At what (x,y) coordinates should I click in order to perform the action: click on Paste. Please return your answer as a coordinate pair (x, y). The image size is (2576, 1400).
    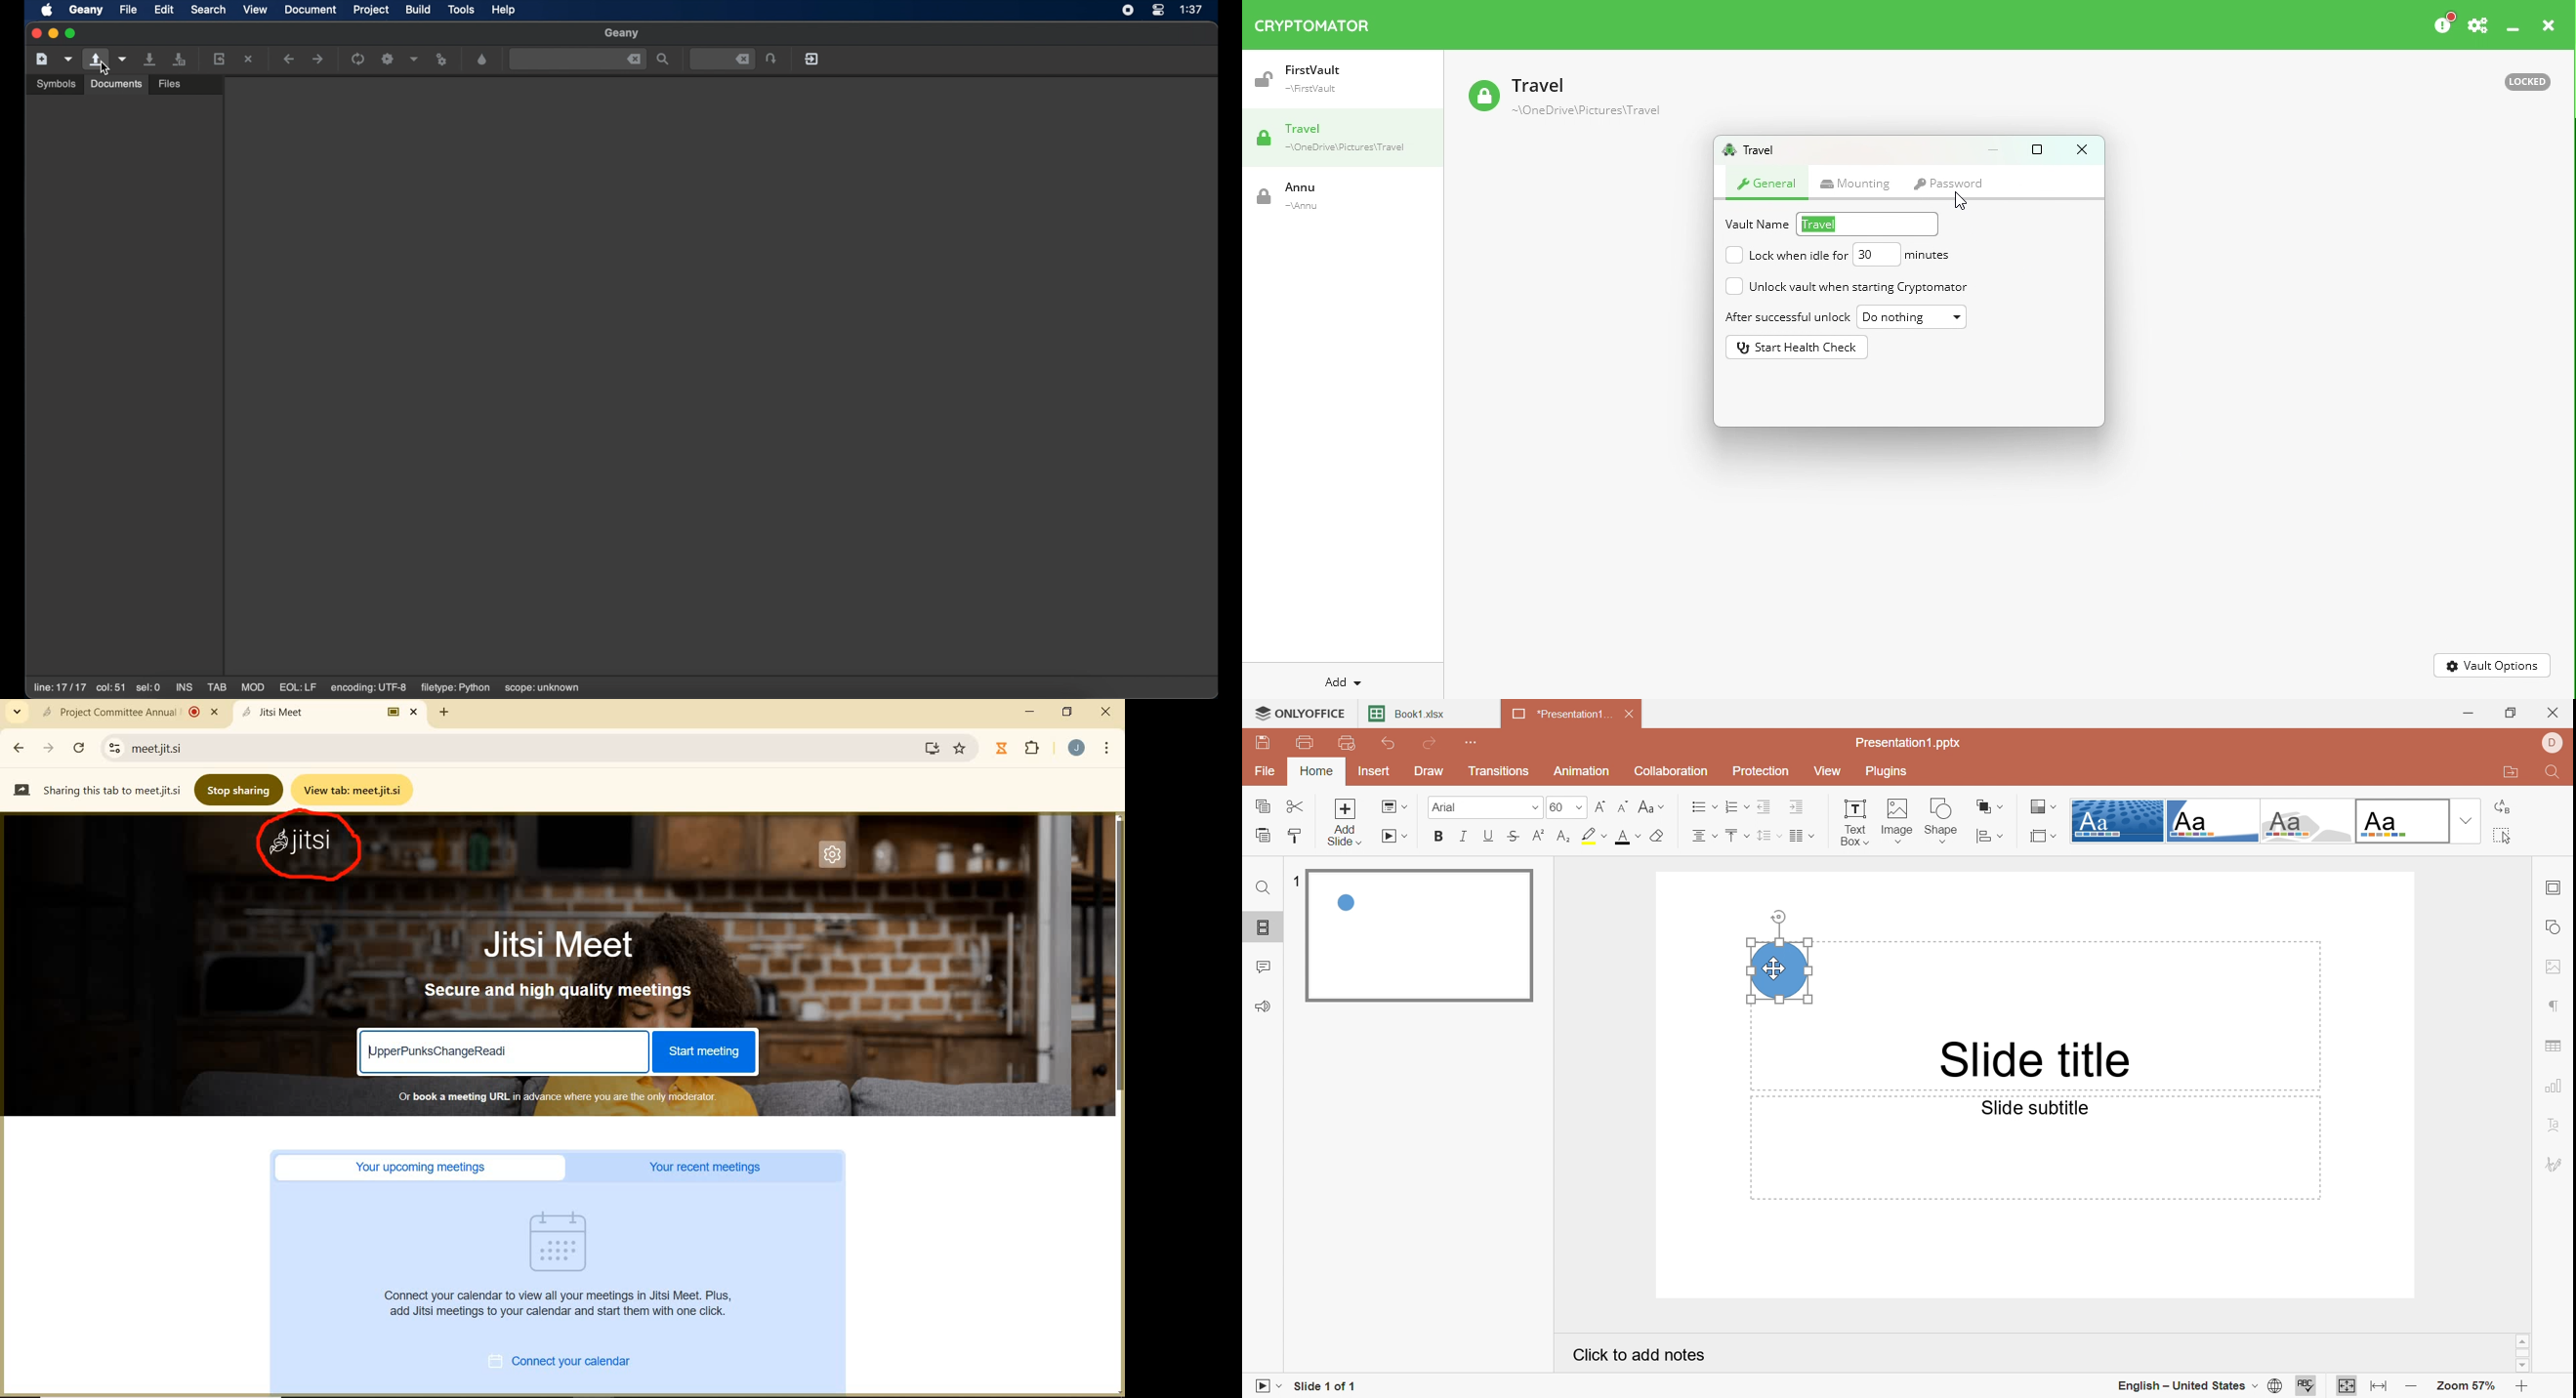
    Looking at the image, I should click on (1263, 834).